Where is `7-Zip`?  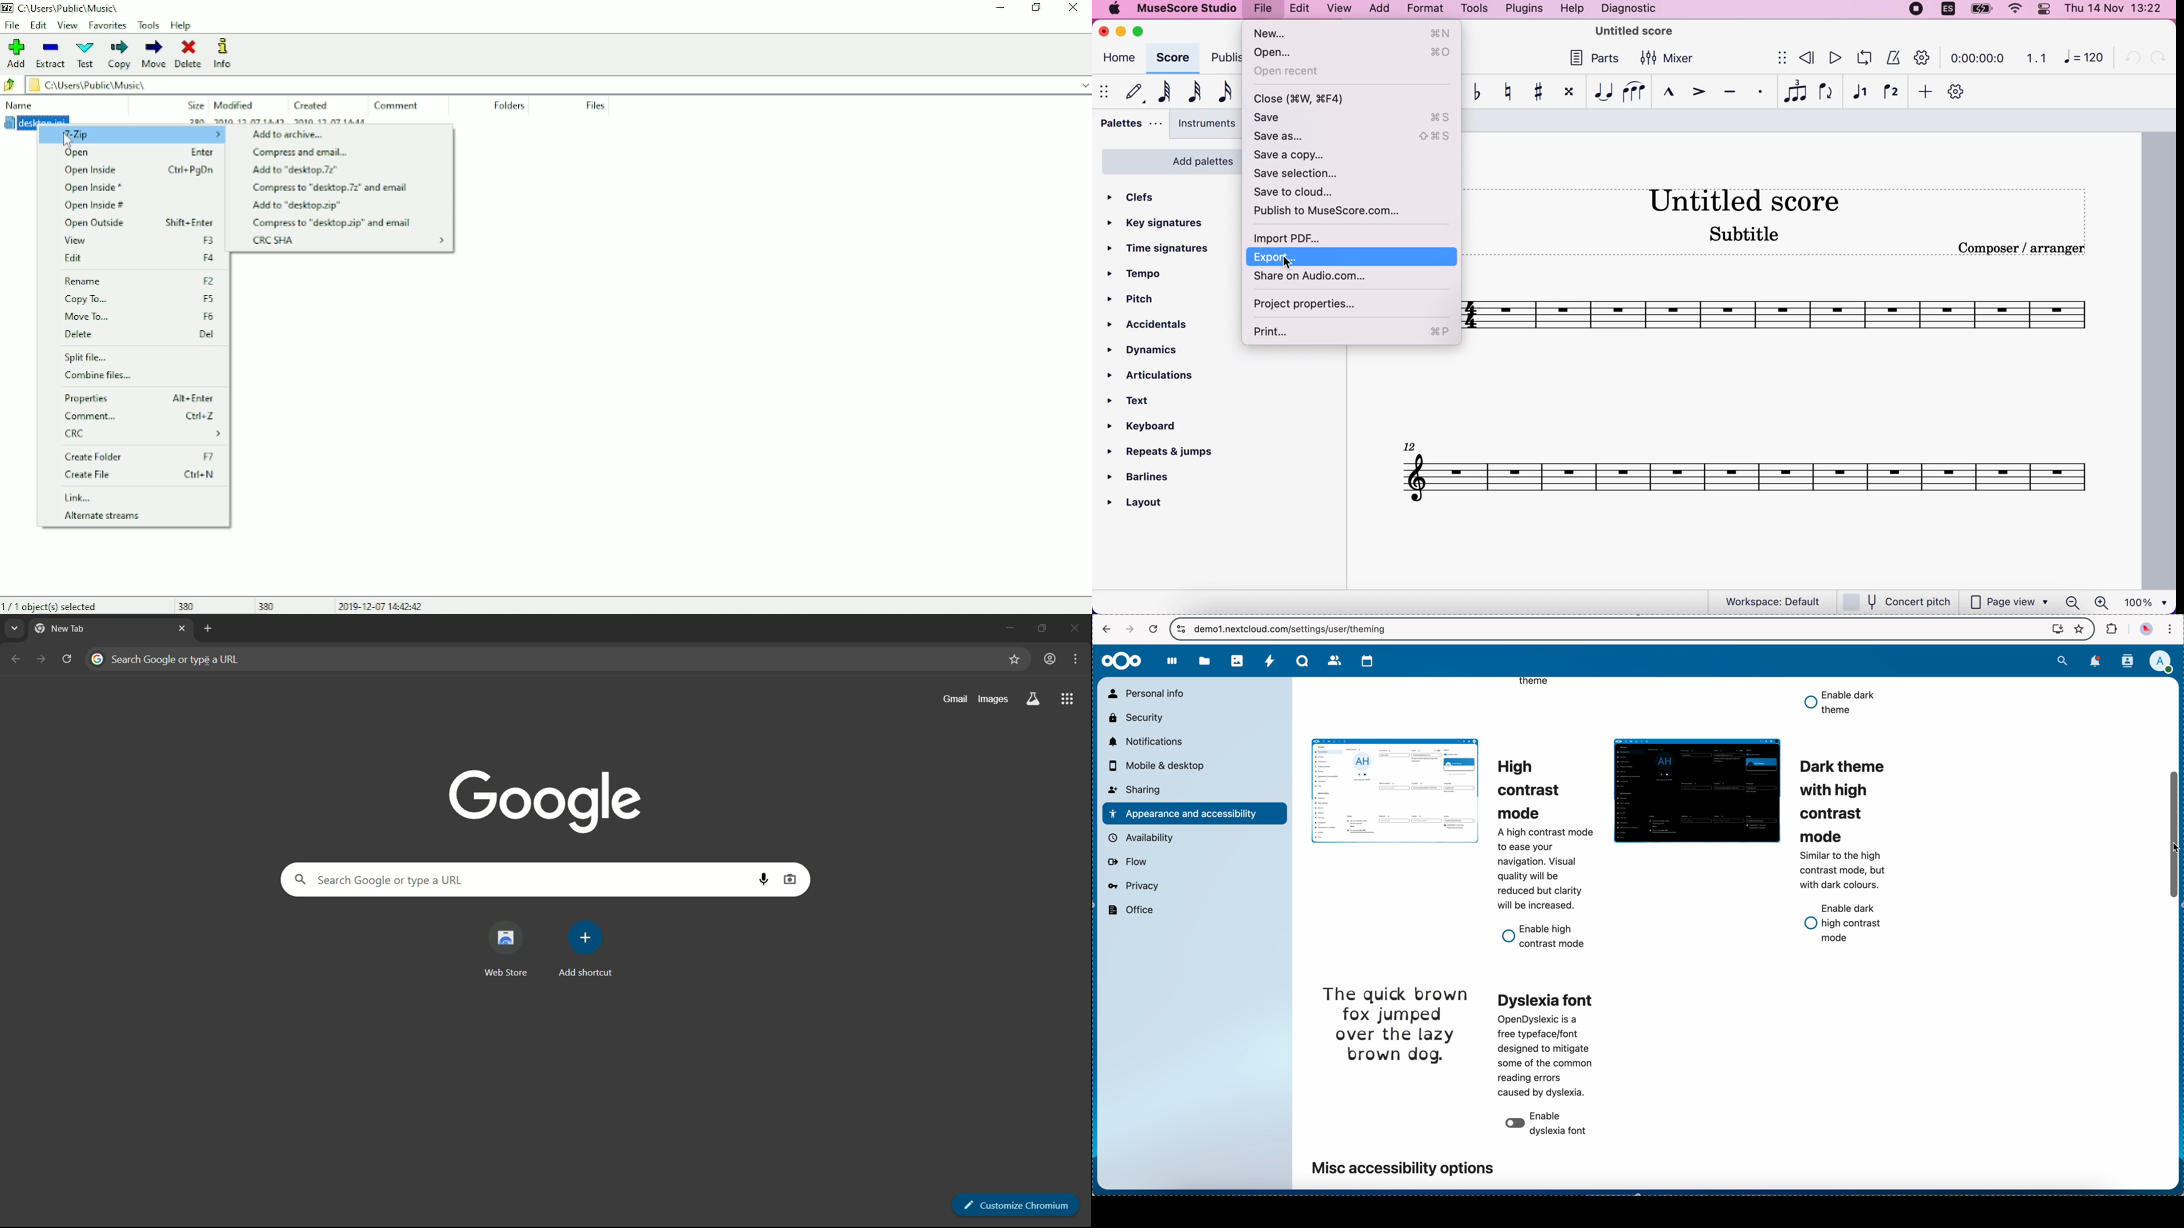
7-Zip is located at coordinates (131, 134).